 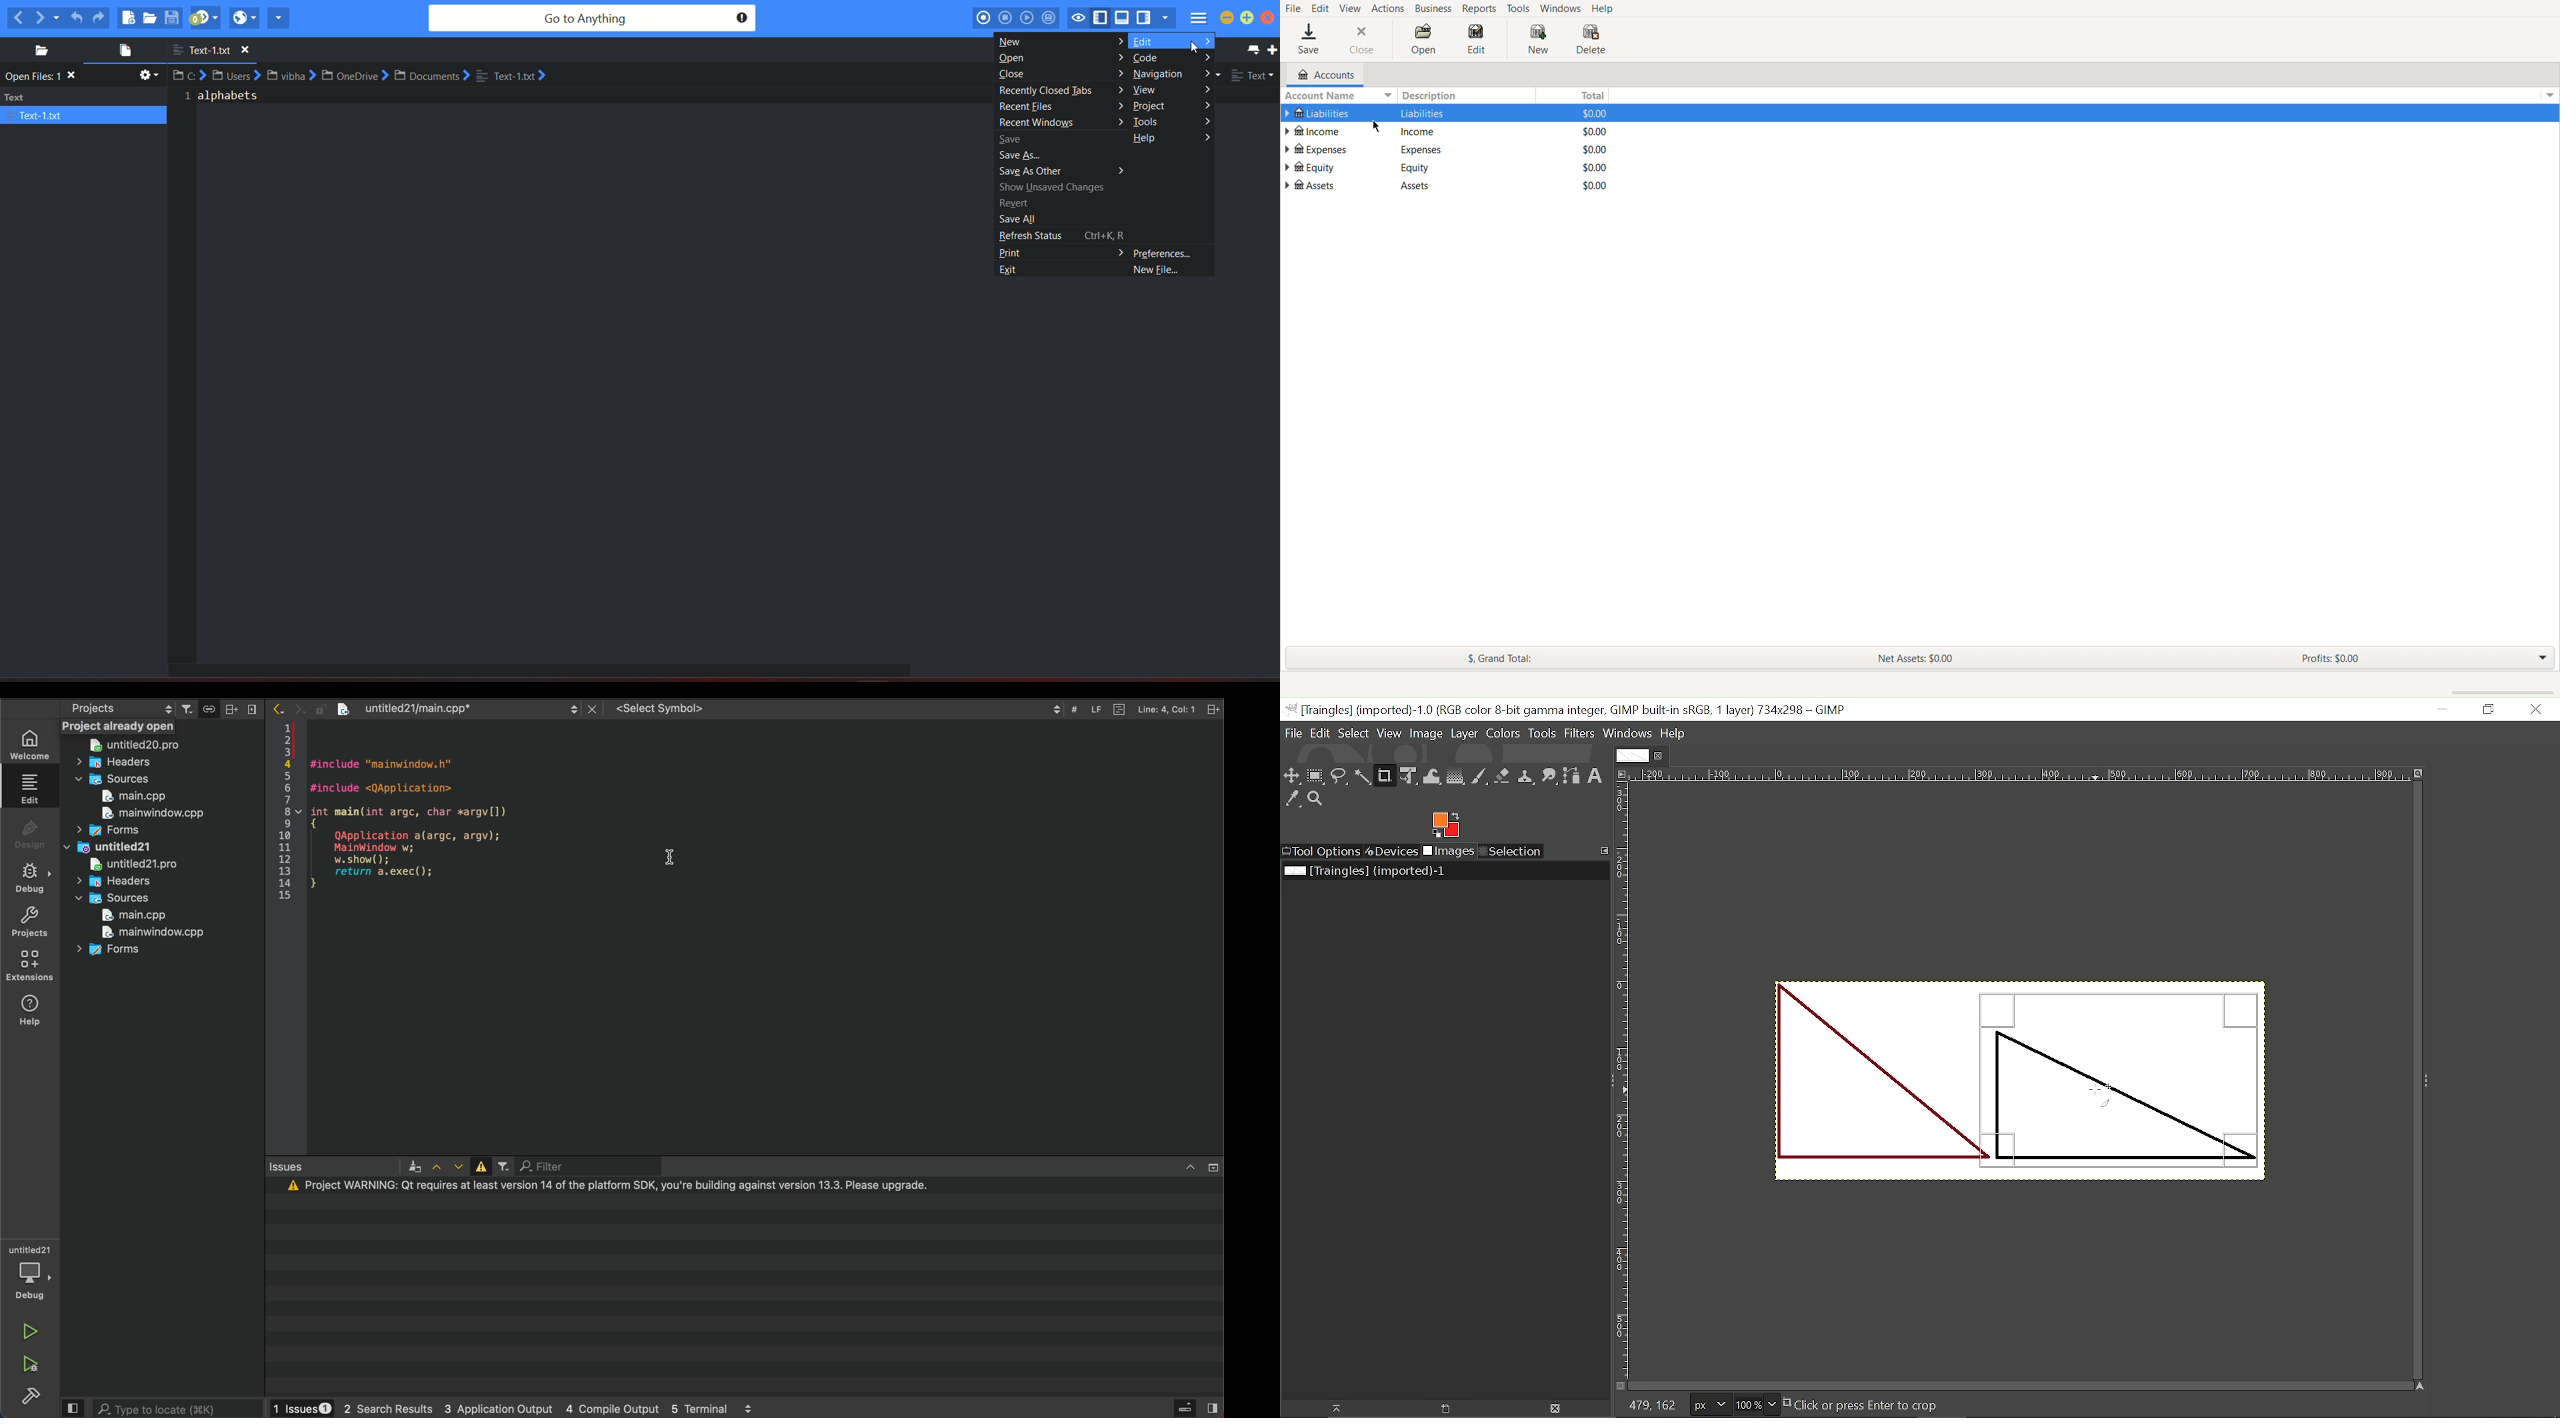 I want to click on Total, so click(x=1591, y=95).